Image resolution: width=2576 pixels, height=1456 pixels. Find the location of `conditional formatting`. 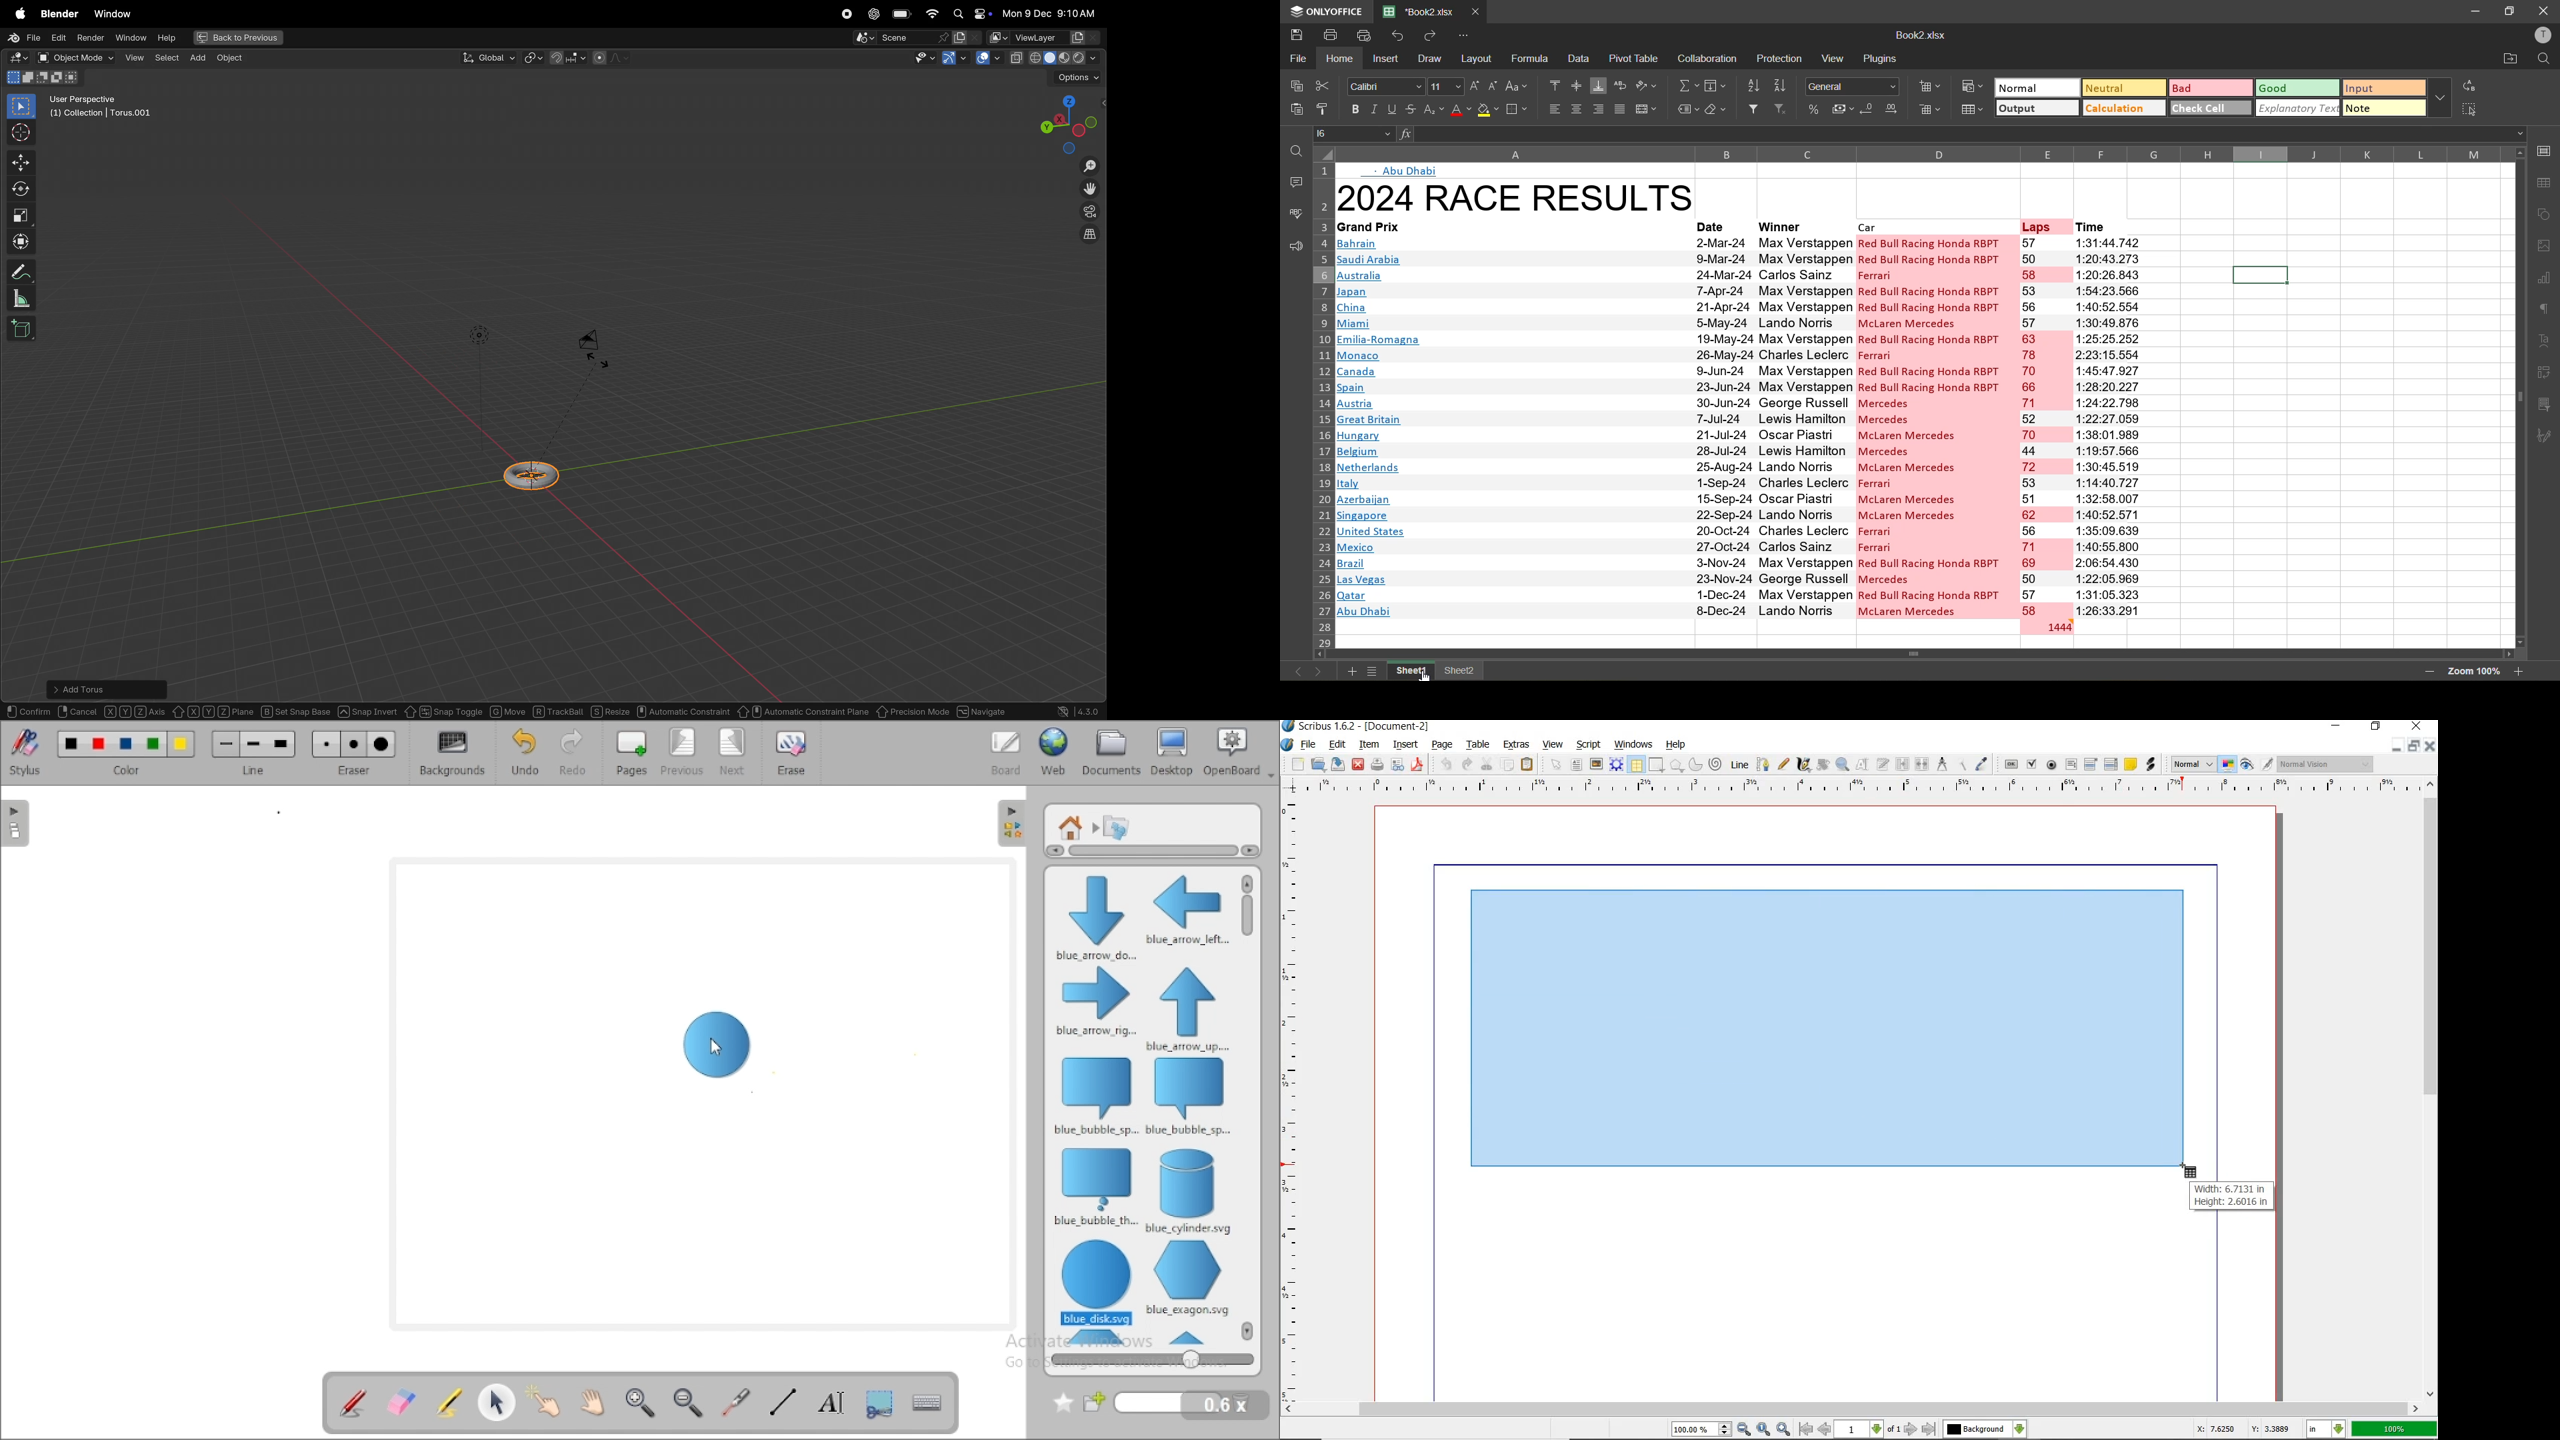

conditional formatting is located at coordinates (1972, 87).